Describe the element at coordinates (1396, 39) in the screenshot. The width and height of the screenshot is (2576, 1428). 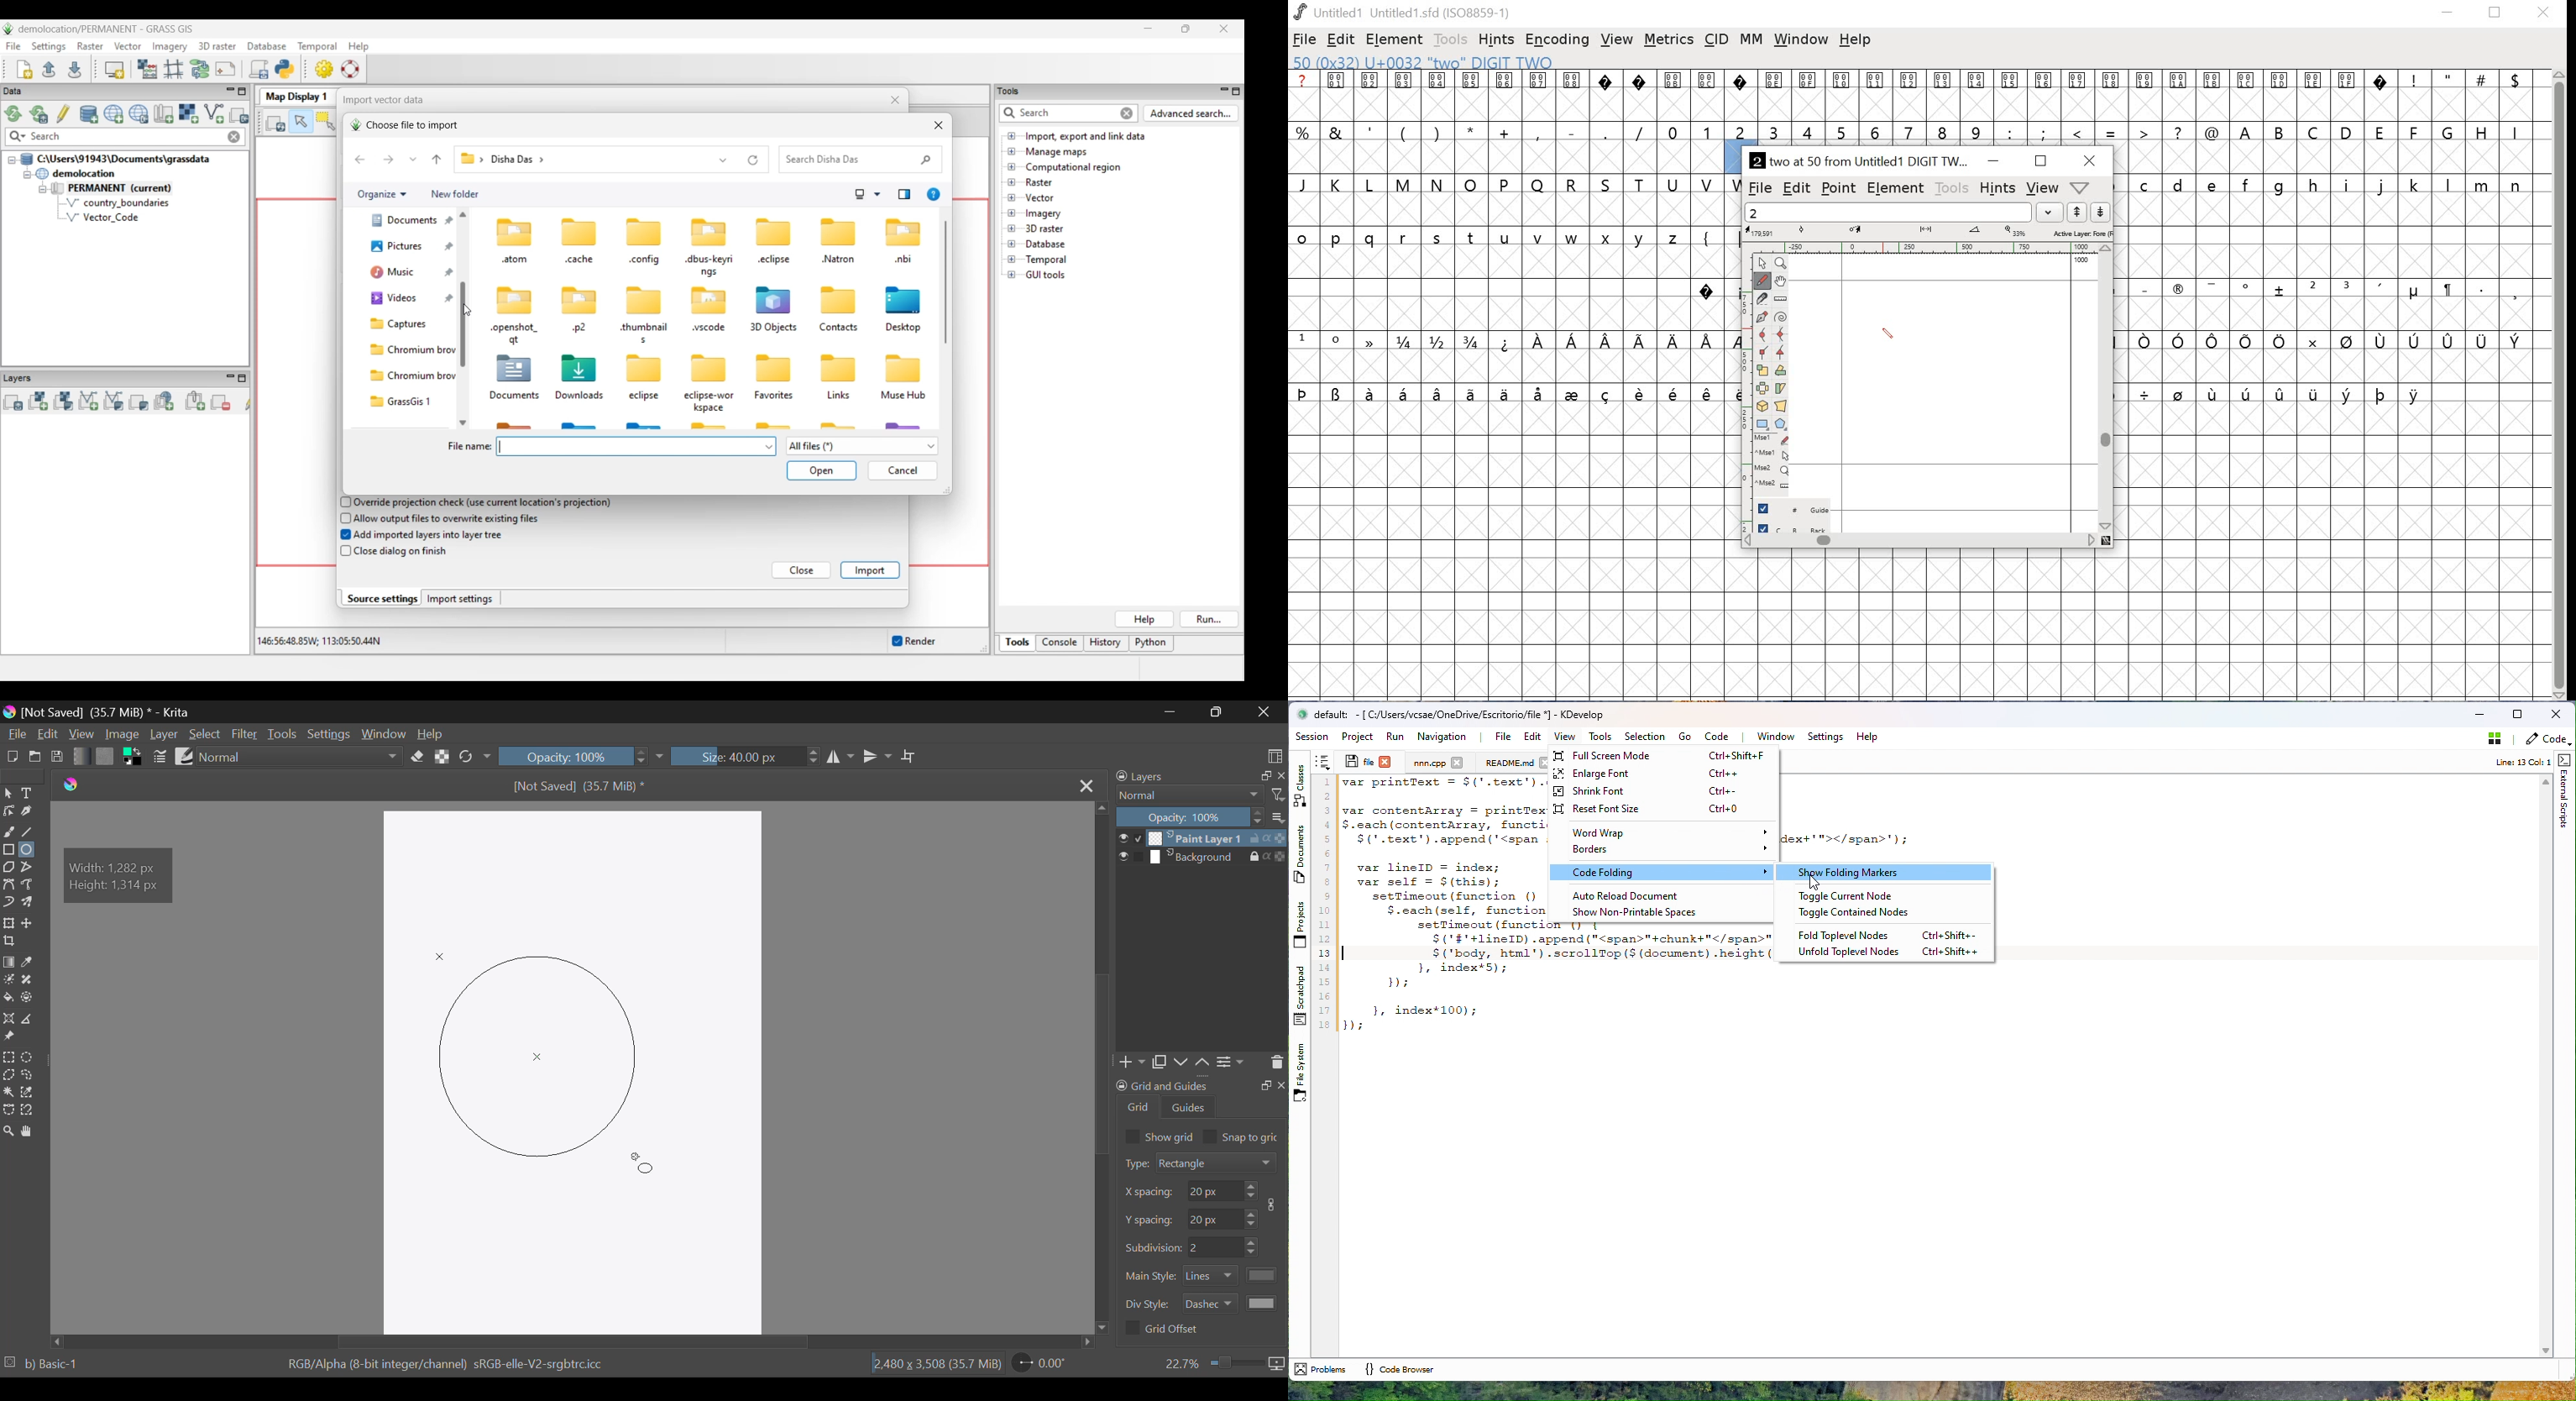
I see `element` at that location.